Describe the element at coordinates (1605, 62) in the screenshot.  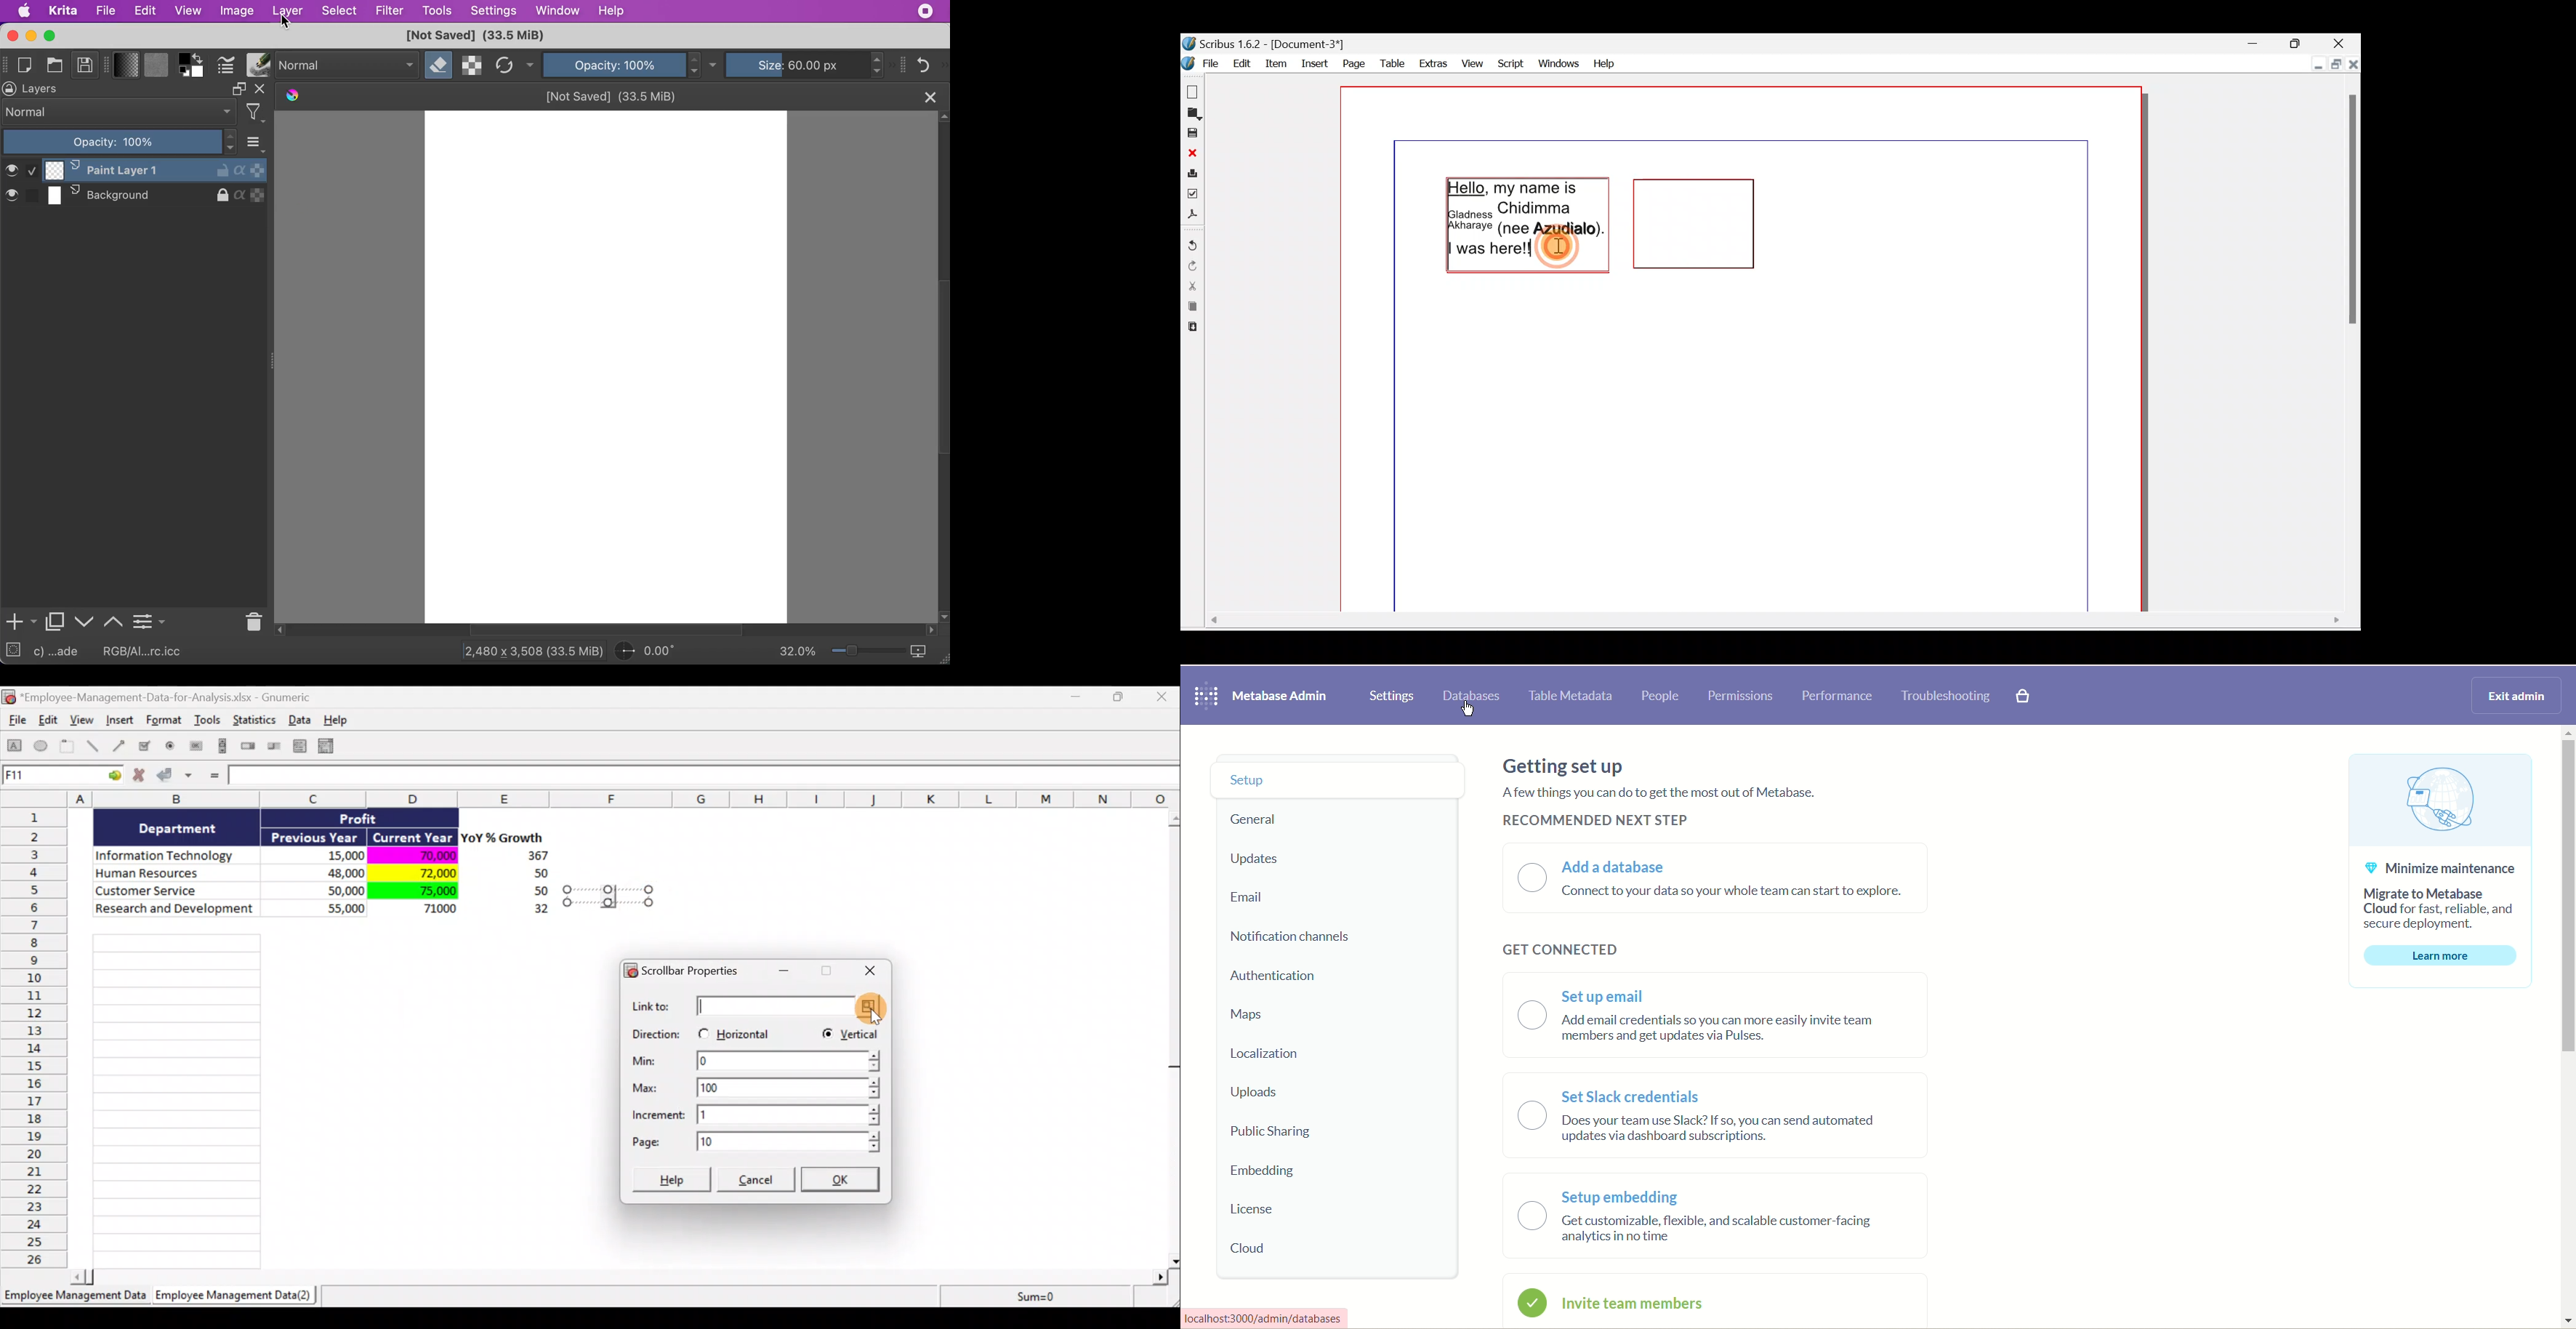
I see `Help` at that location.